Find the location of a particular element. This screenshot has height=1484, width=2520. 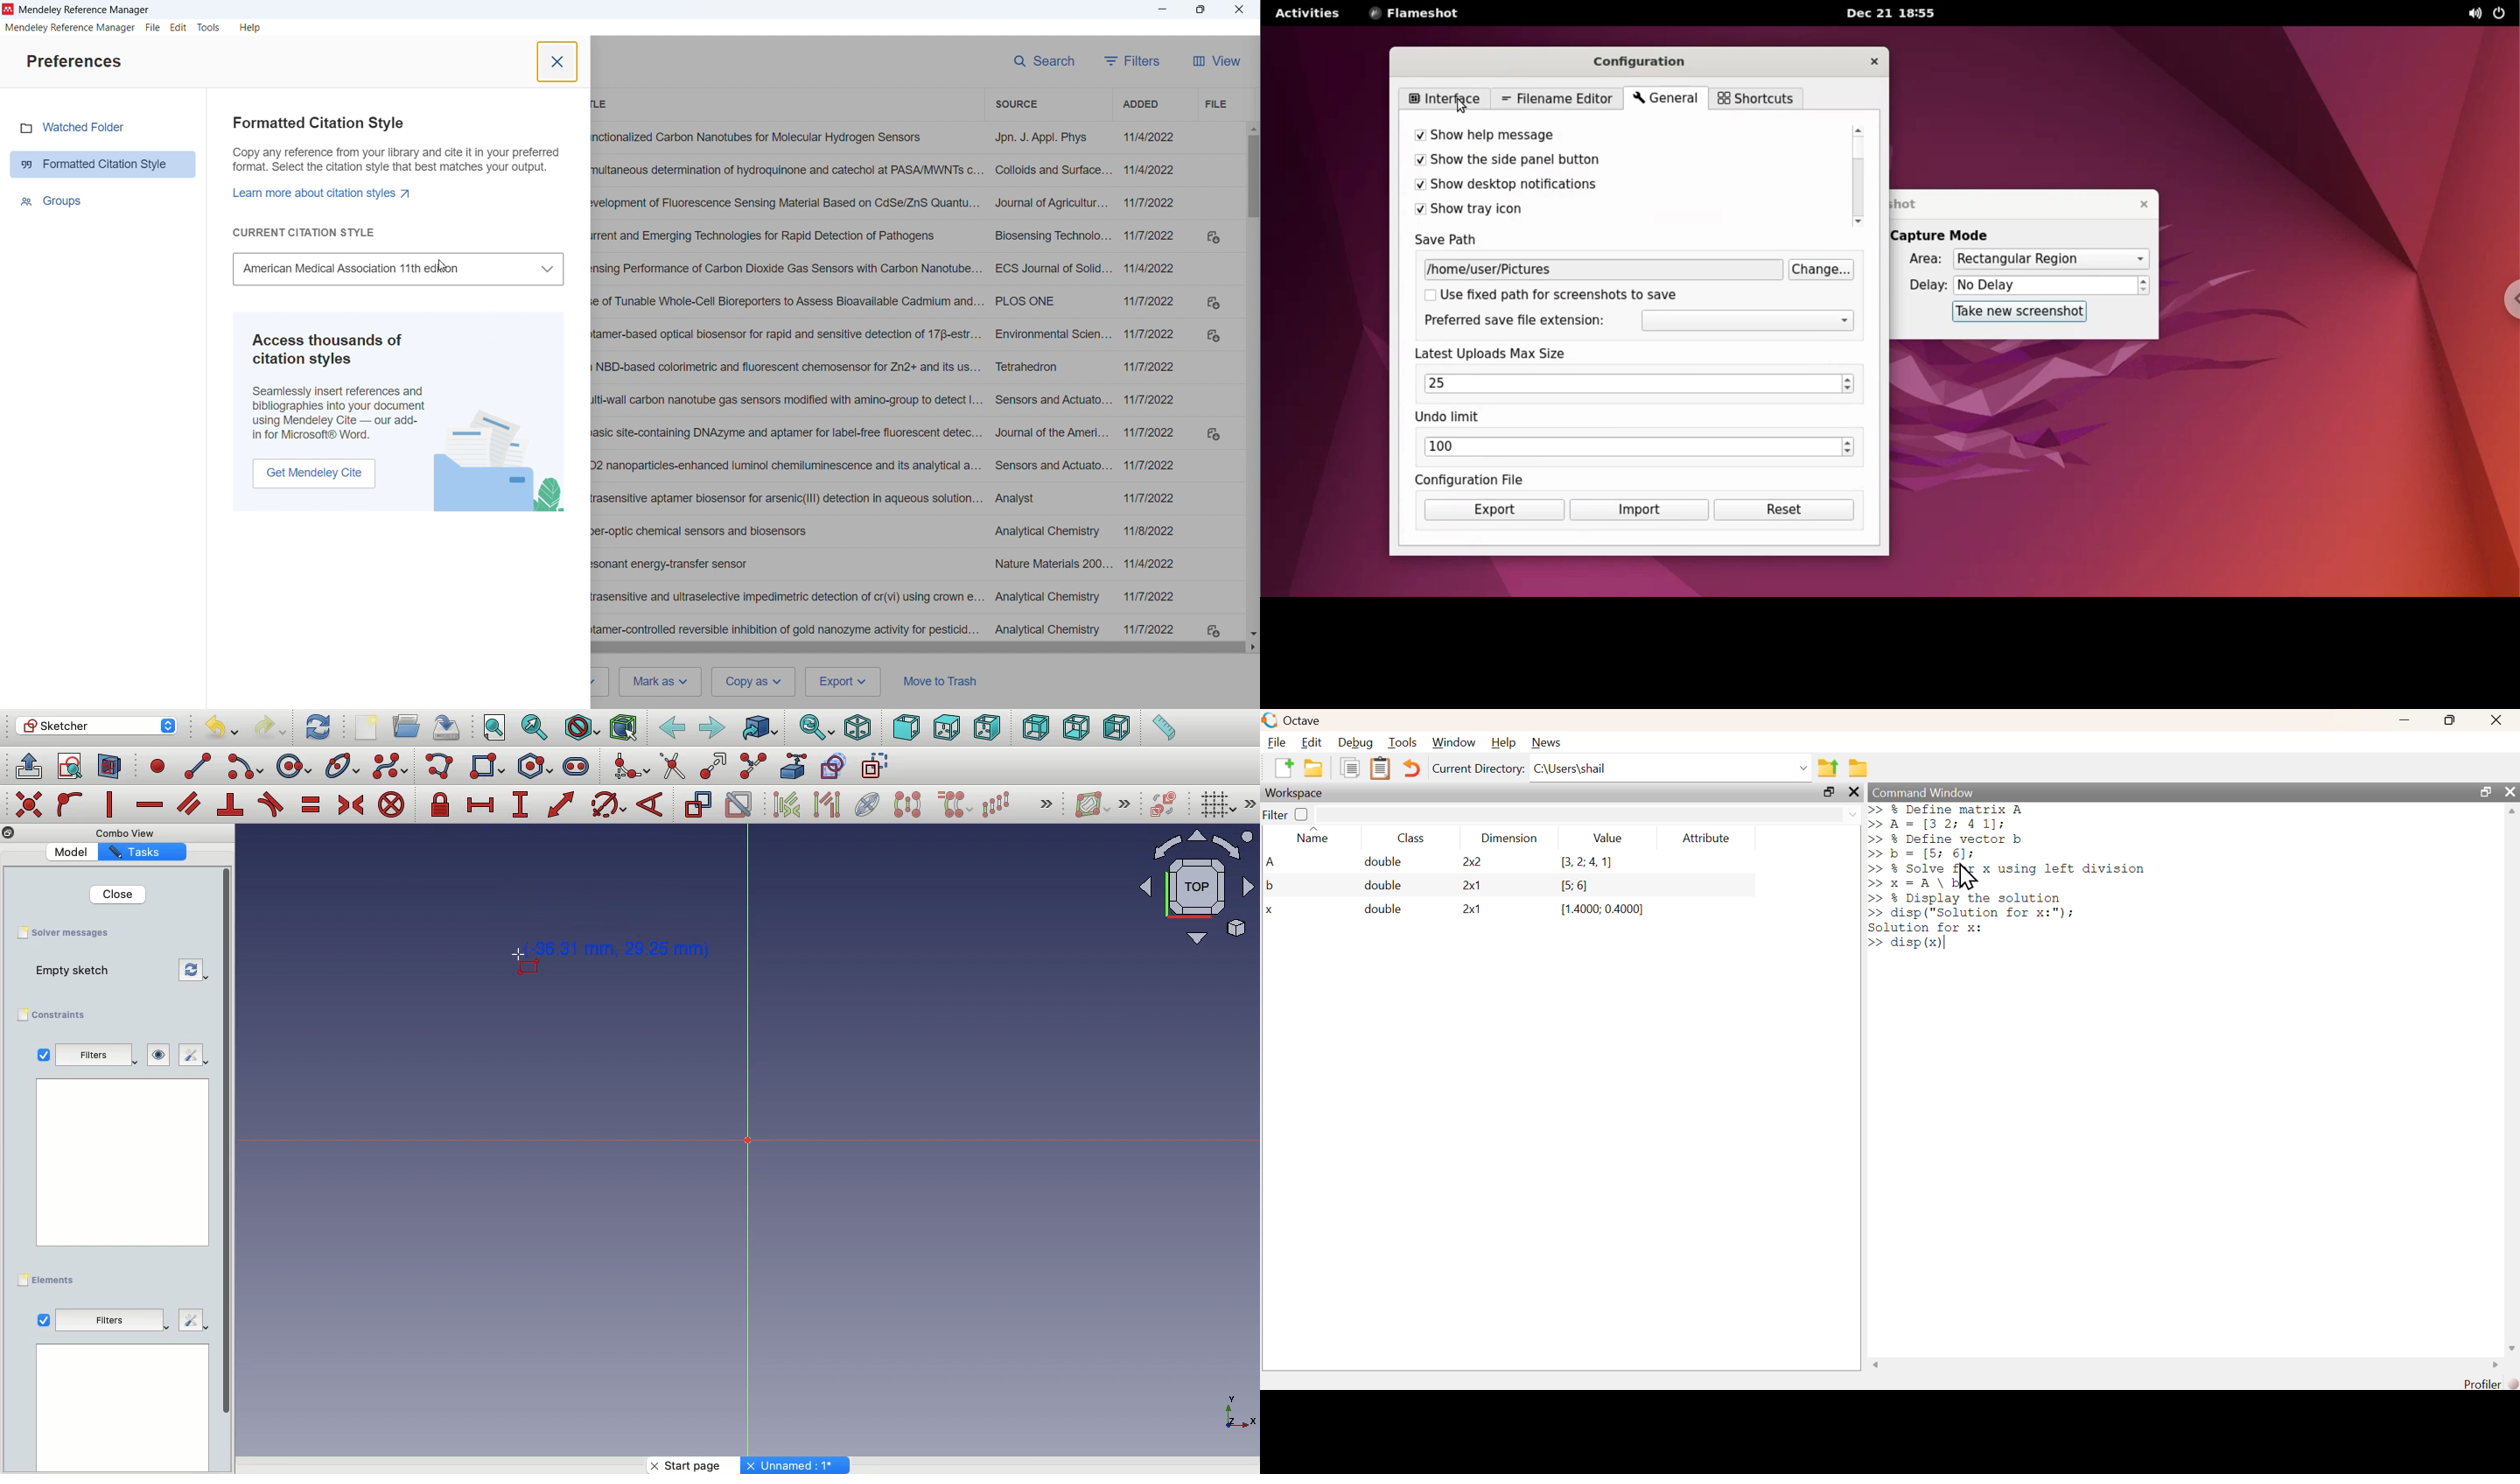

Bounding Box is located at coordinates (623, 728).